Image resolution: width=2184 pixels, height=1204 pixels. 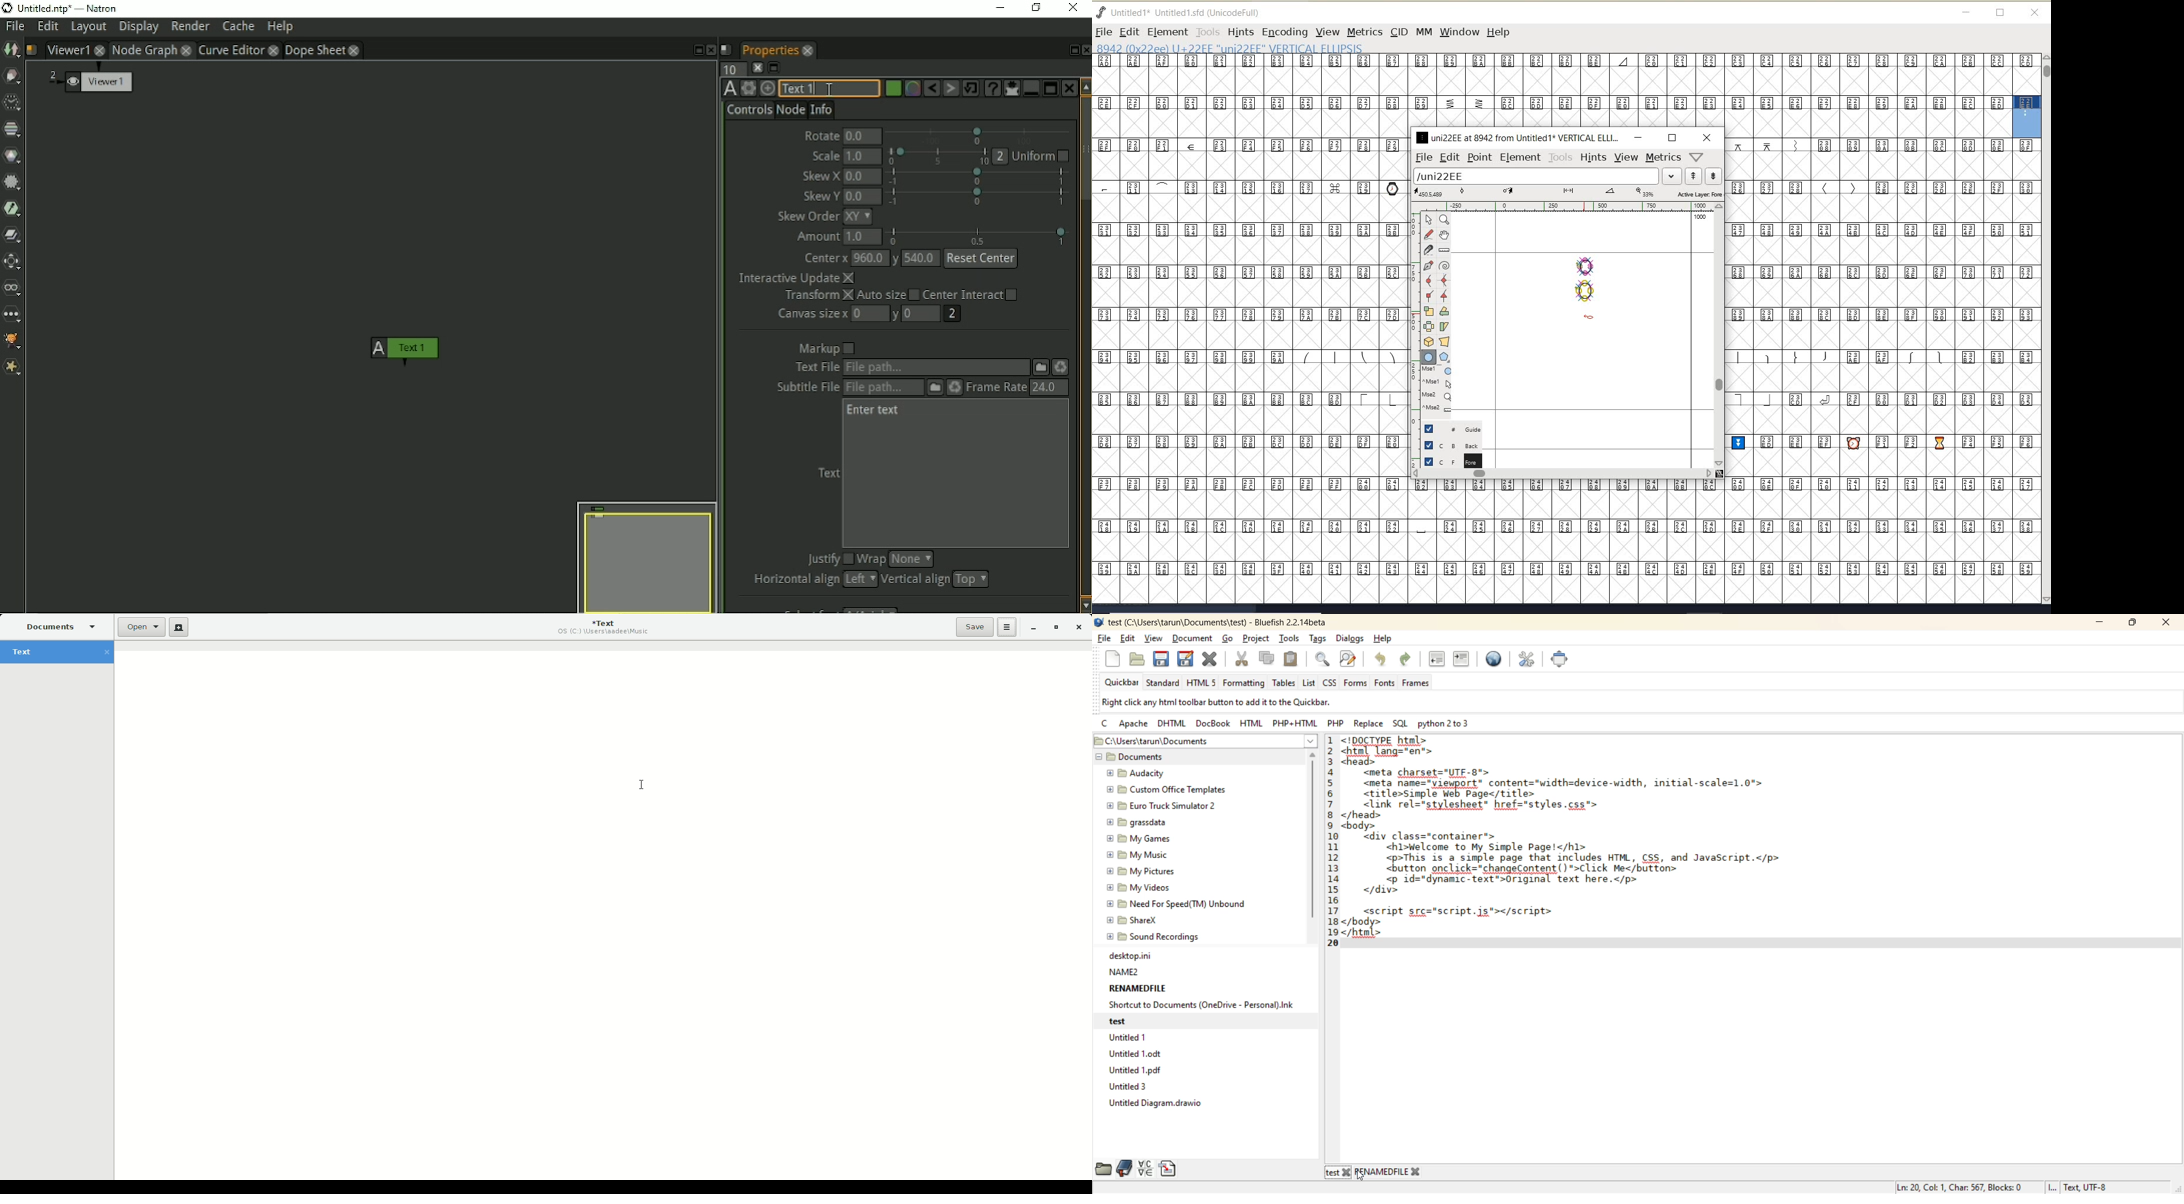 I want to click on flip the selection, so click(x=1429, y=326).